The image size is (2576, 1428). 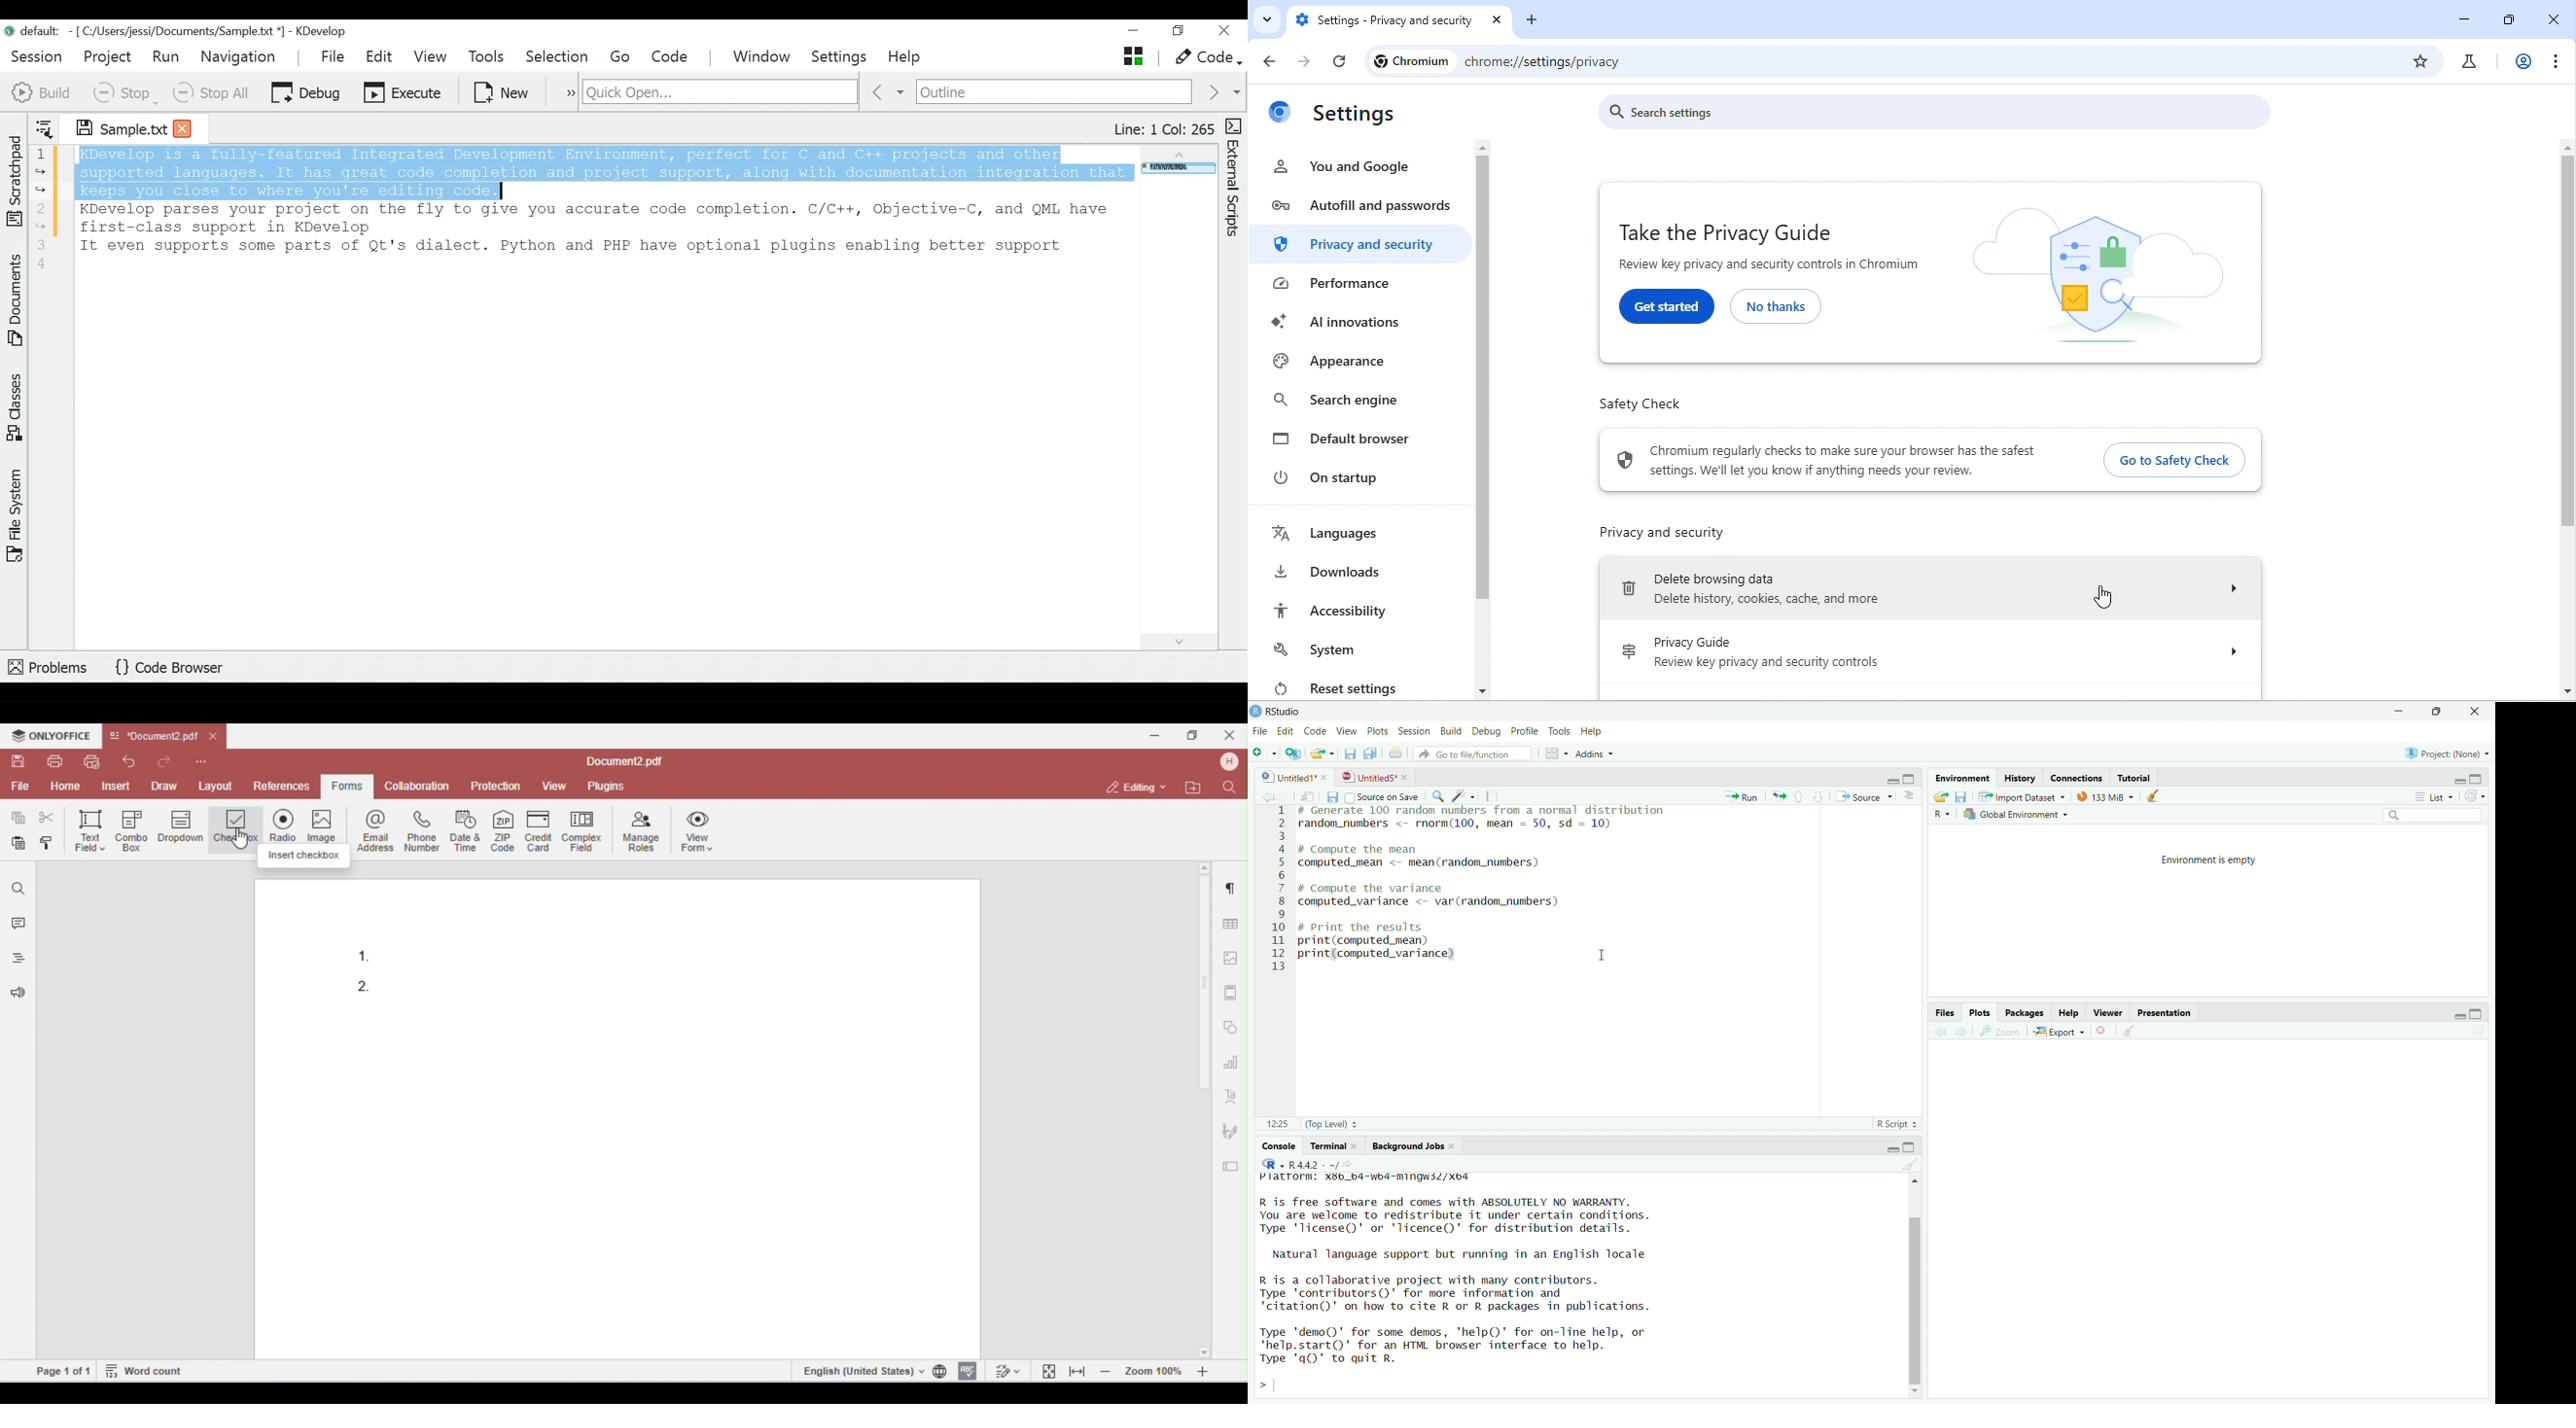 What do you see at coordinates (1579, 63) in the screenshot?
I see `chrome://settings/clearBrowserData` at bounding box center [1579, 63].